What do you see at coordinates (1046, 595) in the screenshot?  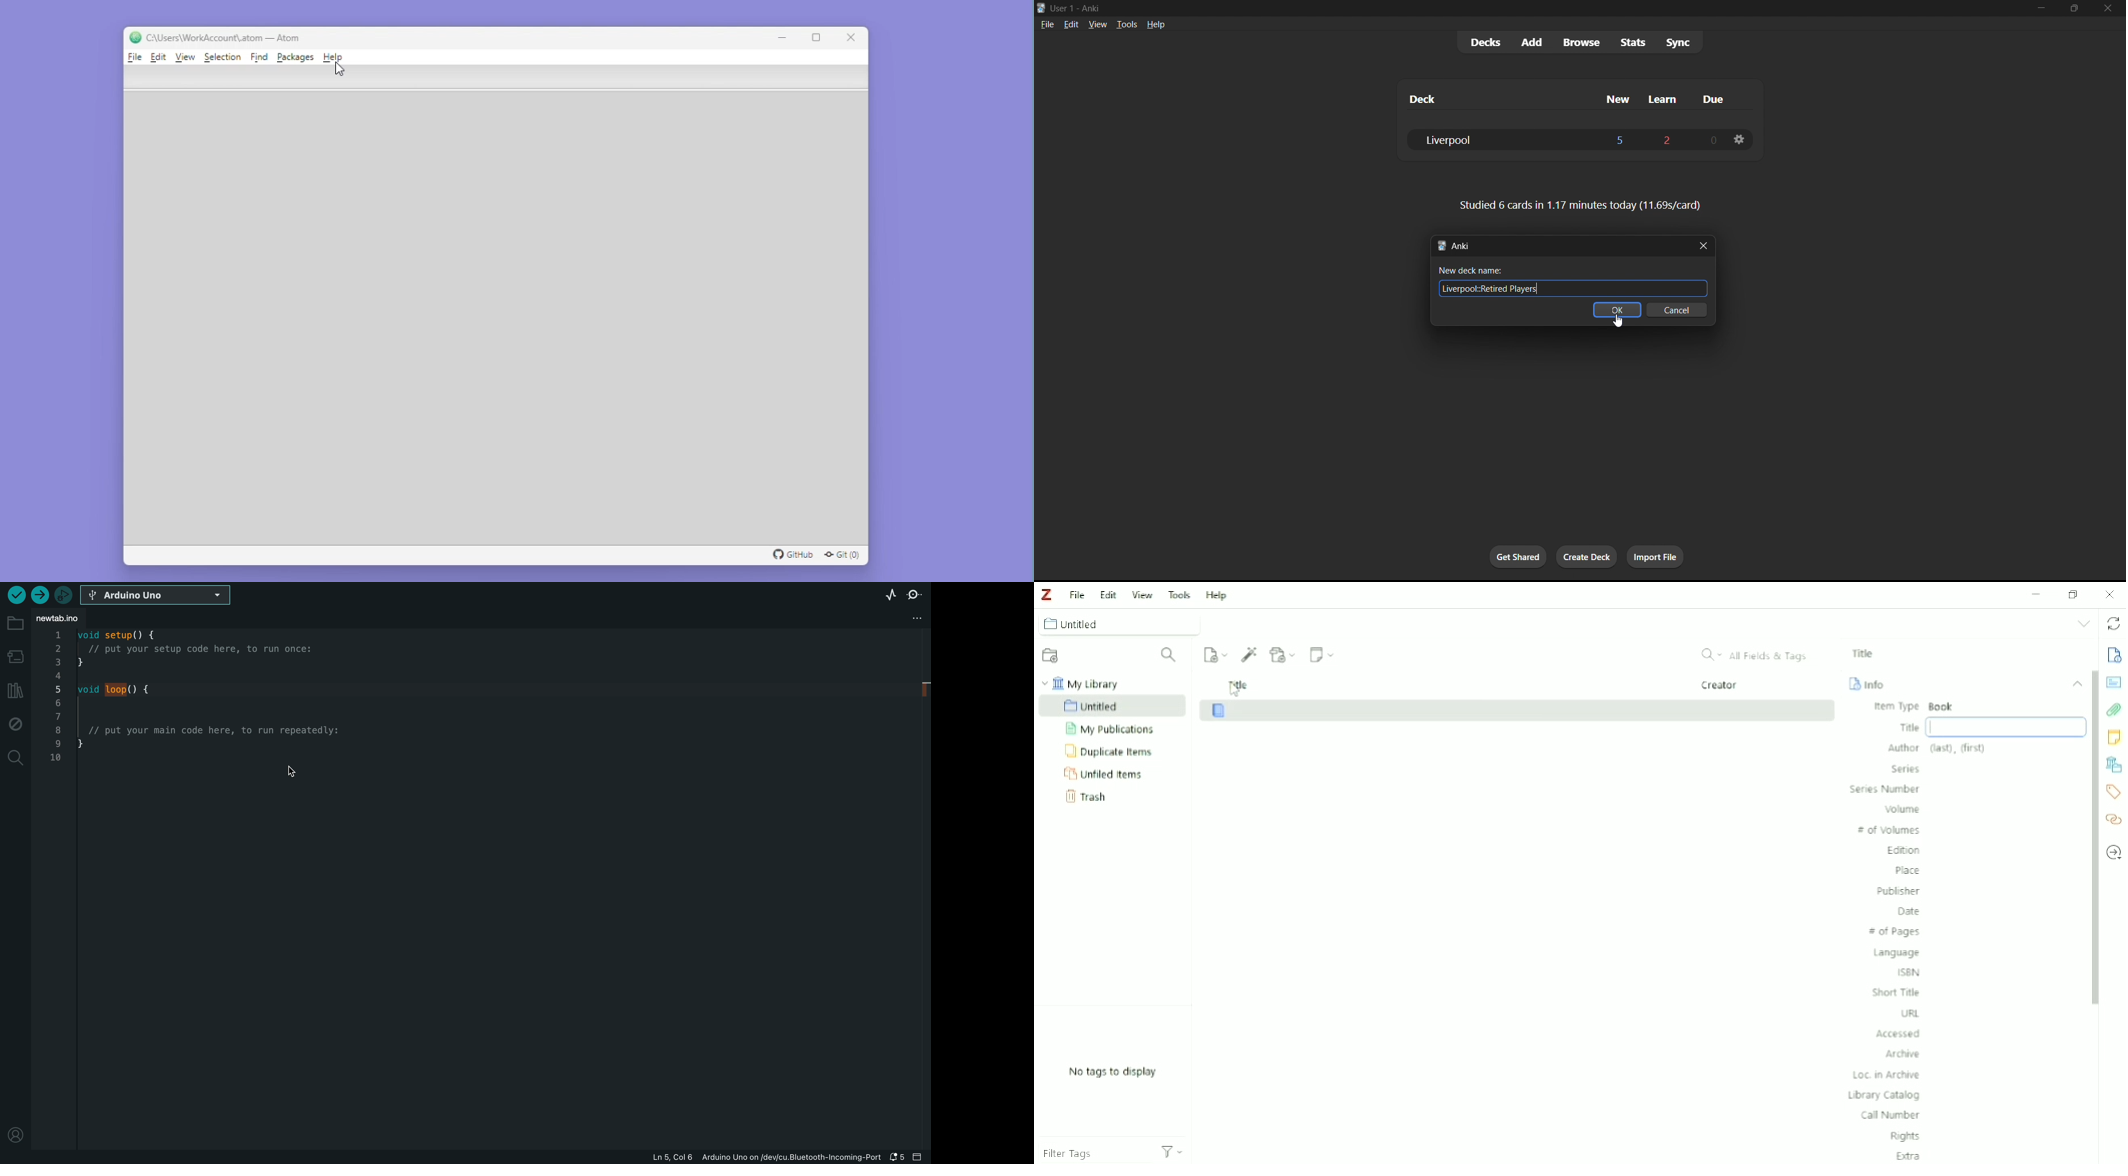 I see `Logo` at bounding box center [1046, 595].